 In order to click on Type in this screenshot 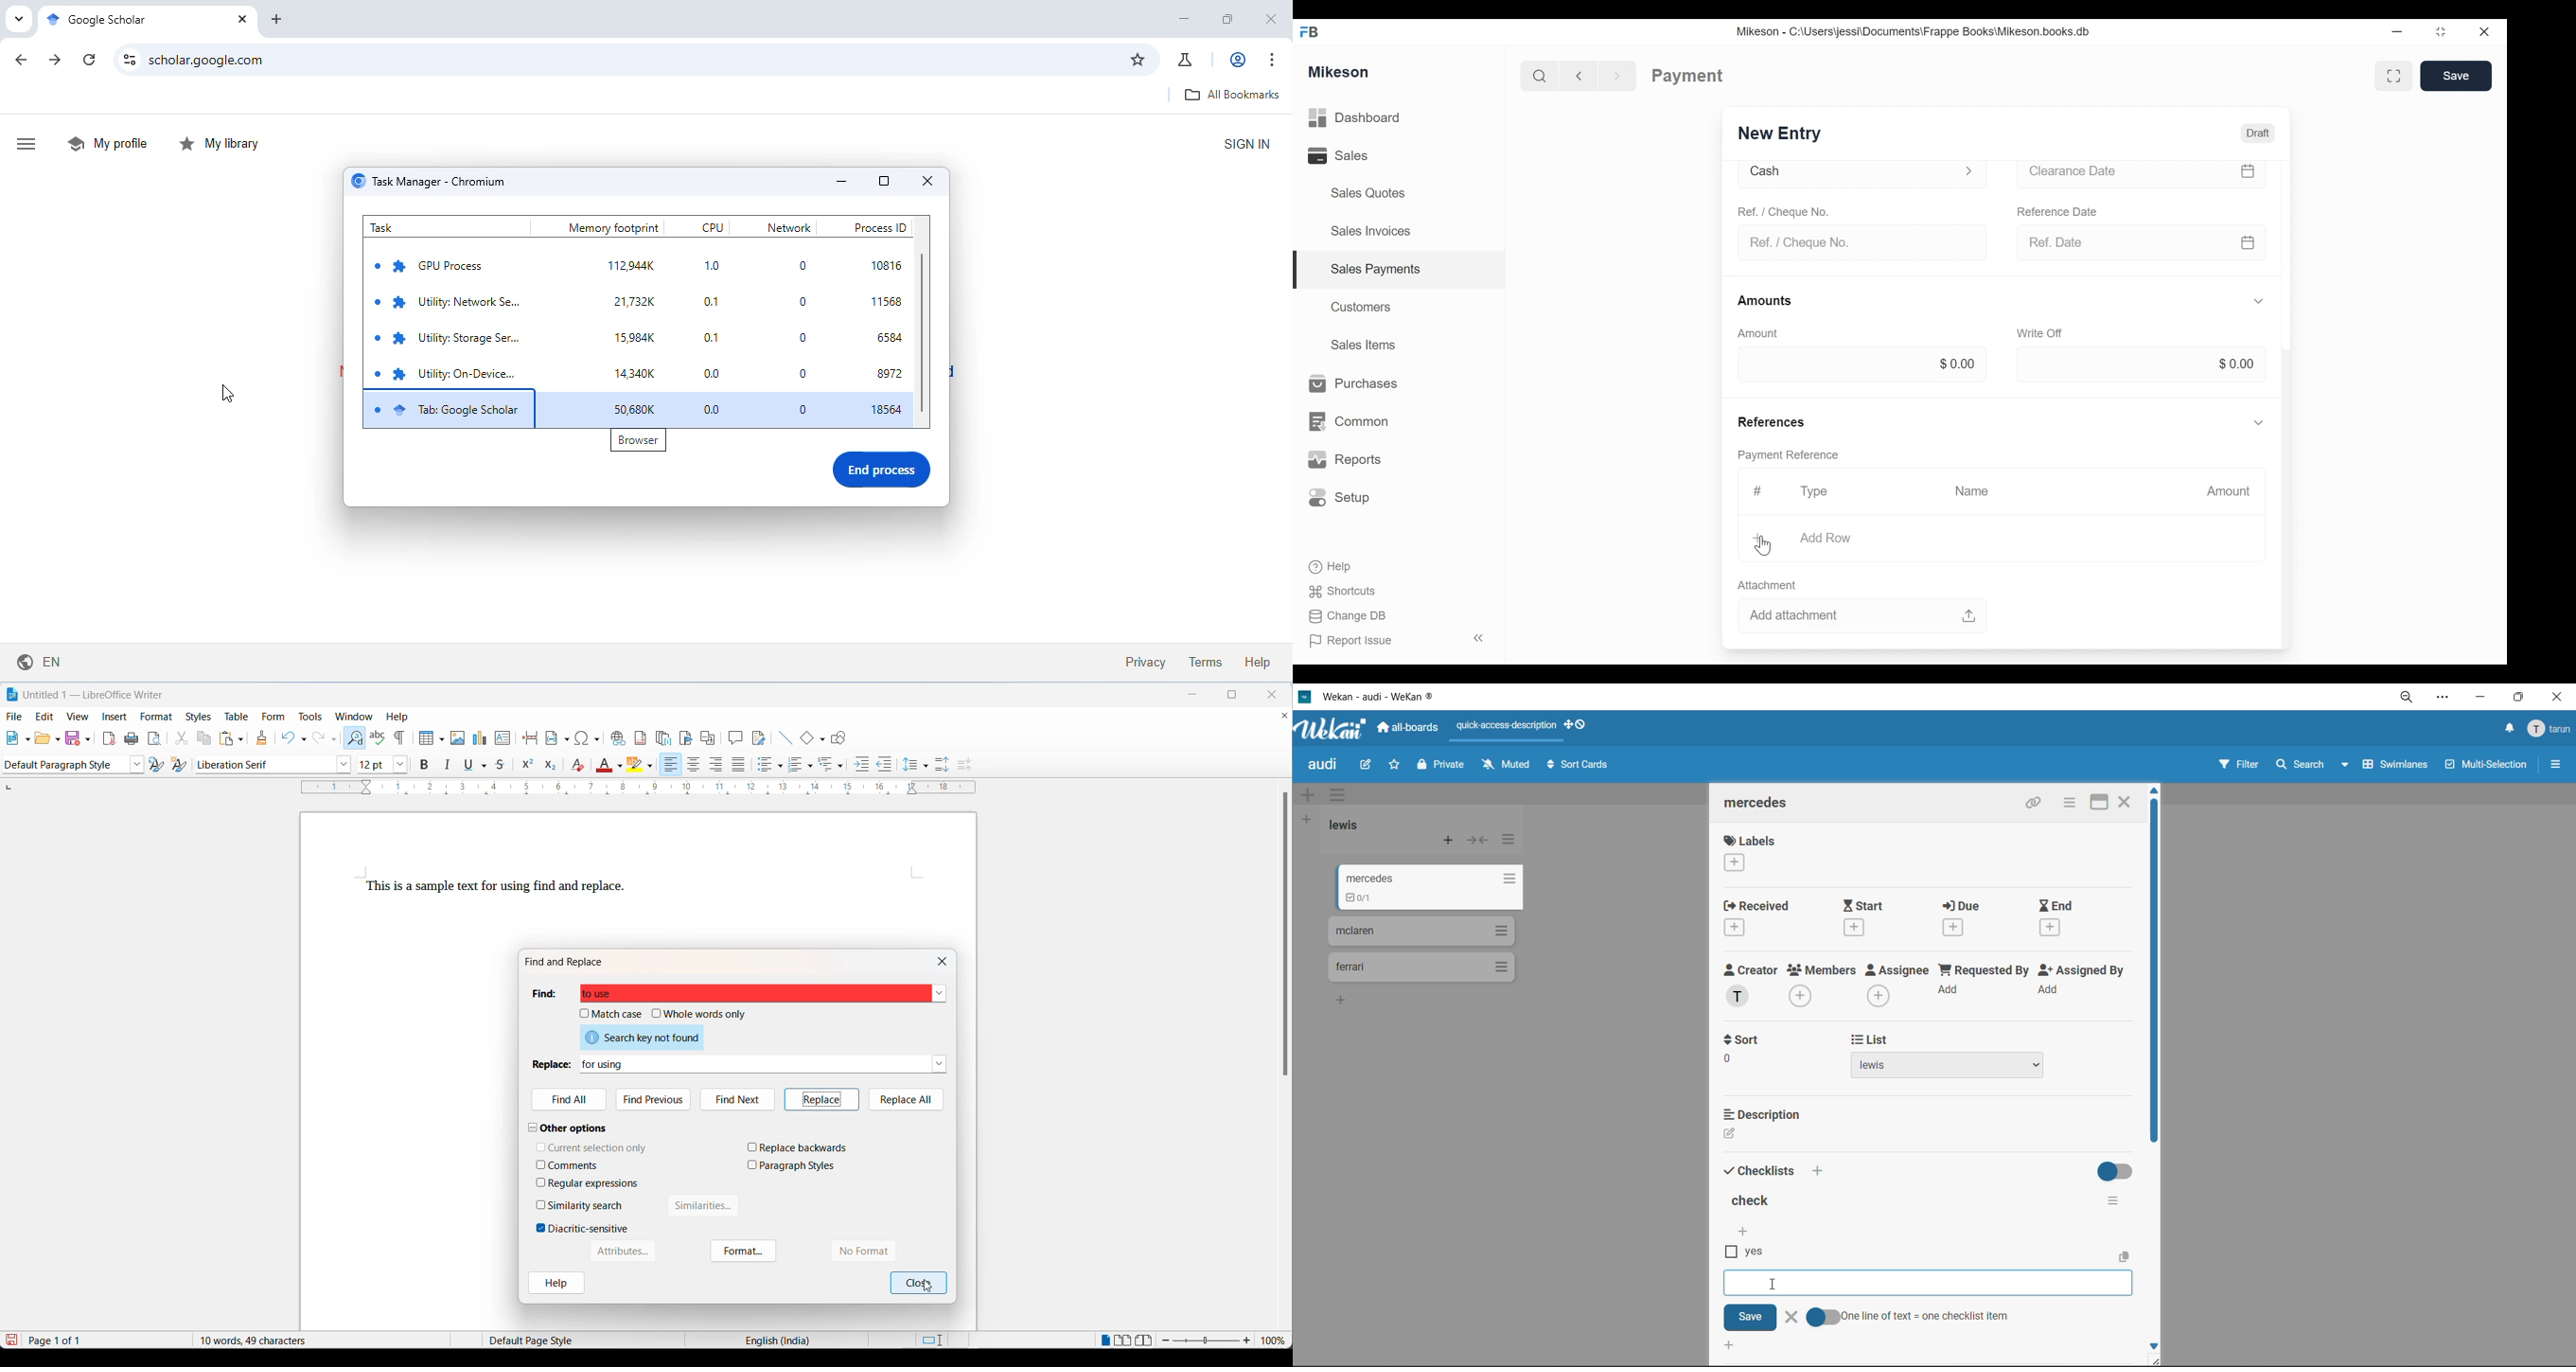, I will do `click(1815, 491)`.